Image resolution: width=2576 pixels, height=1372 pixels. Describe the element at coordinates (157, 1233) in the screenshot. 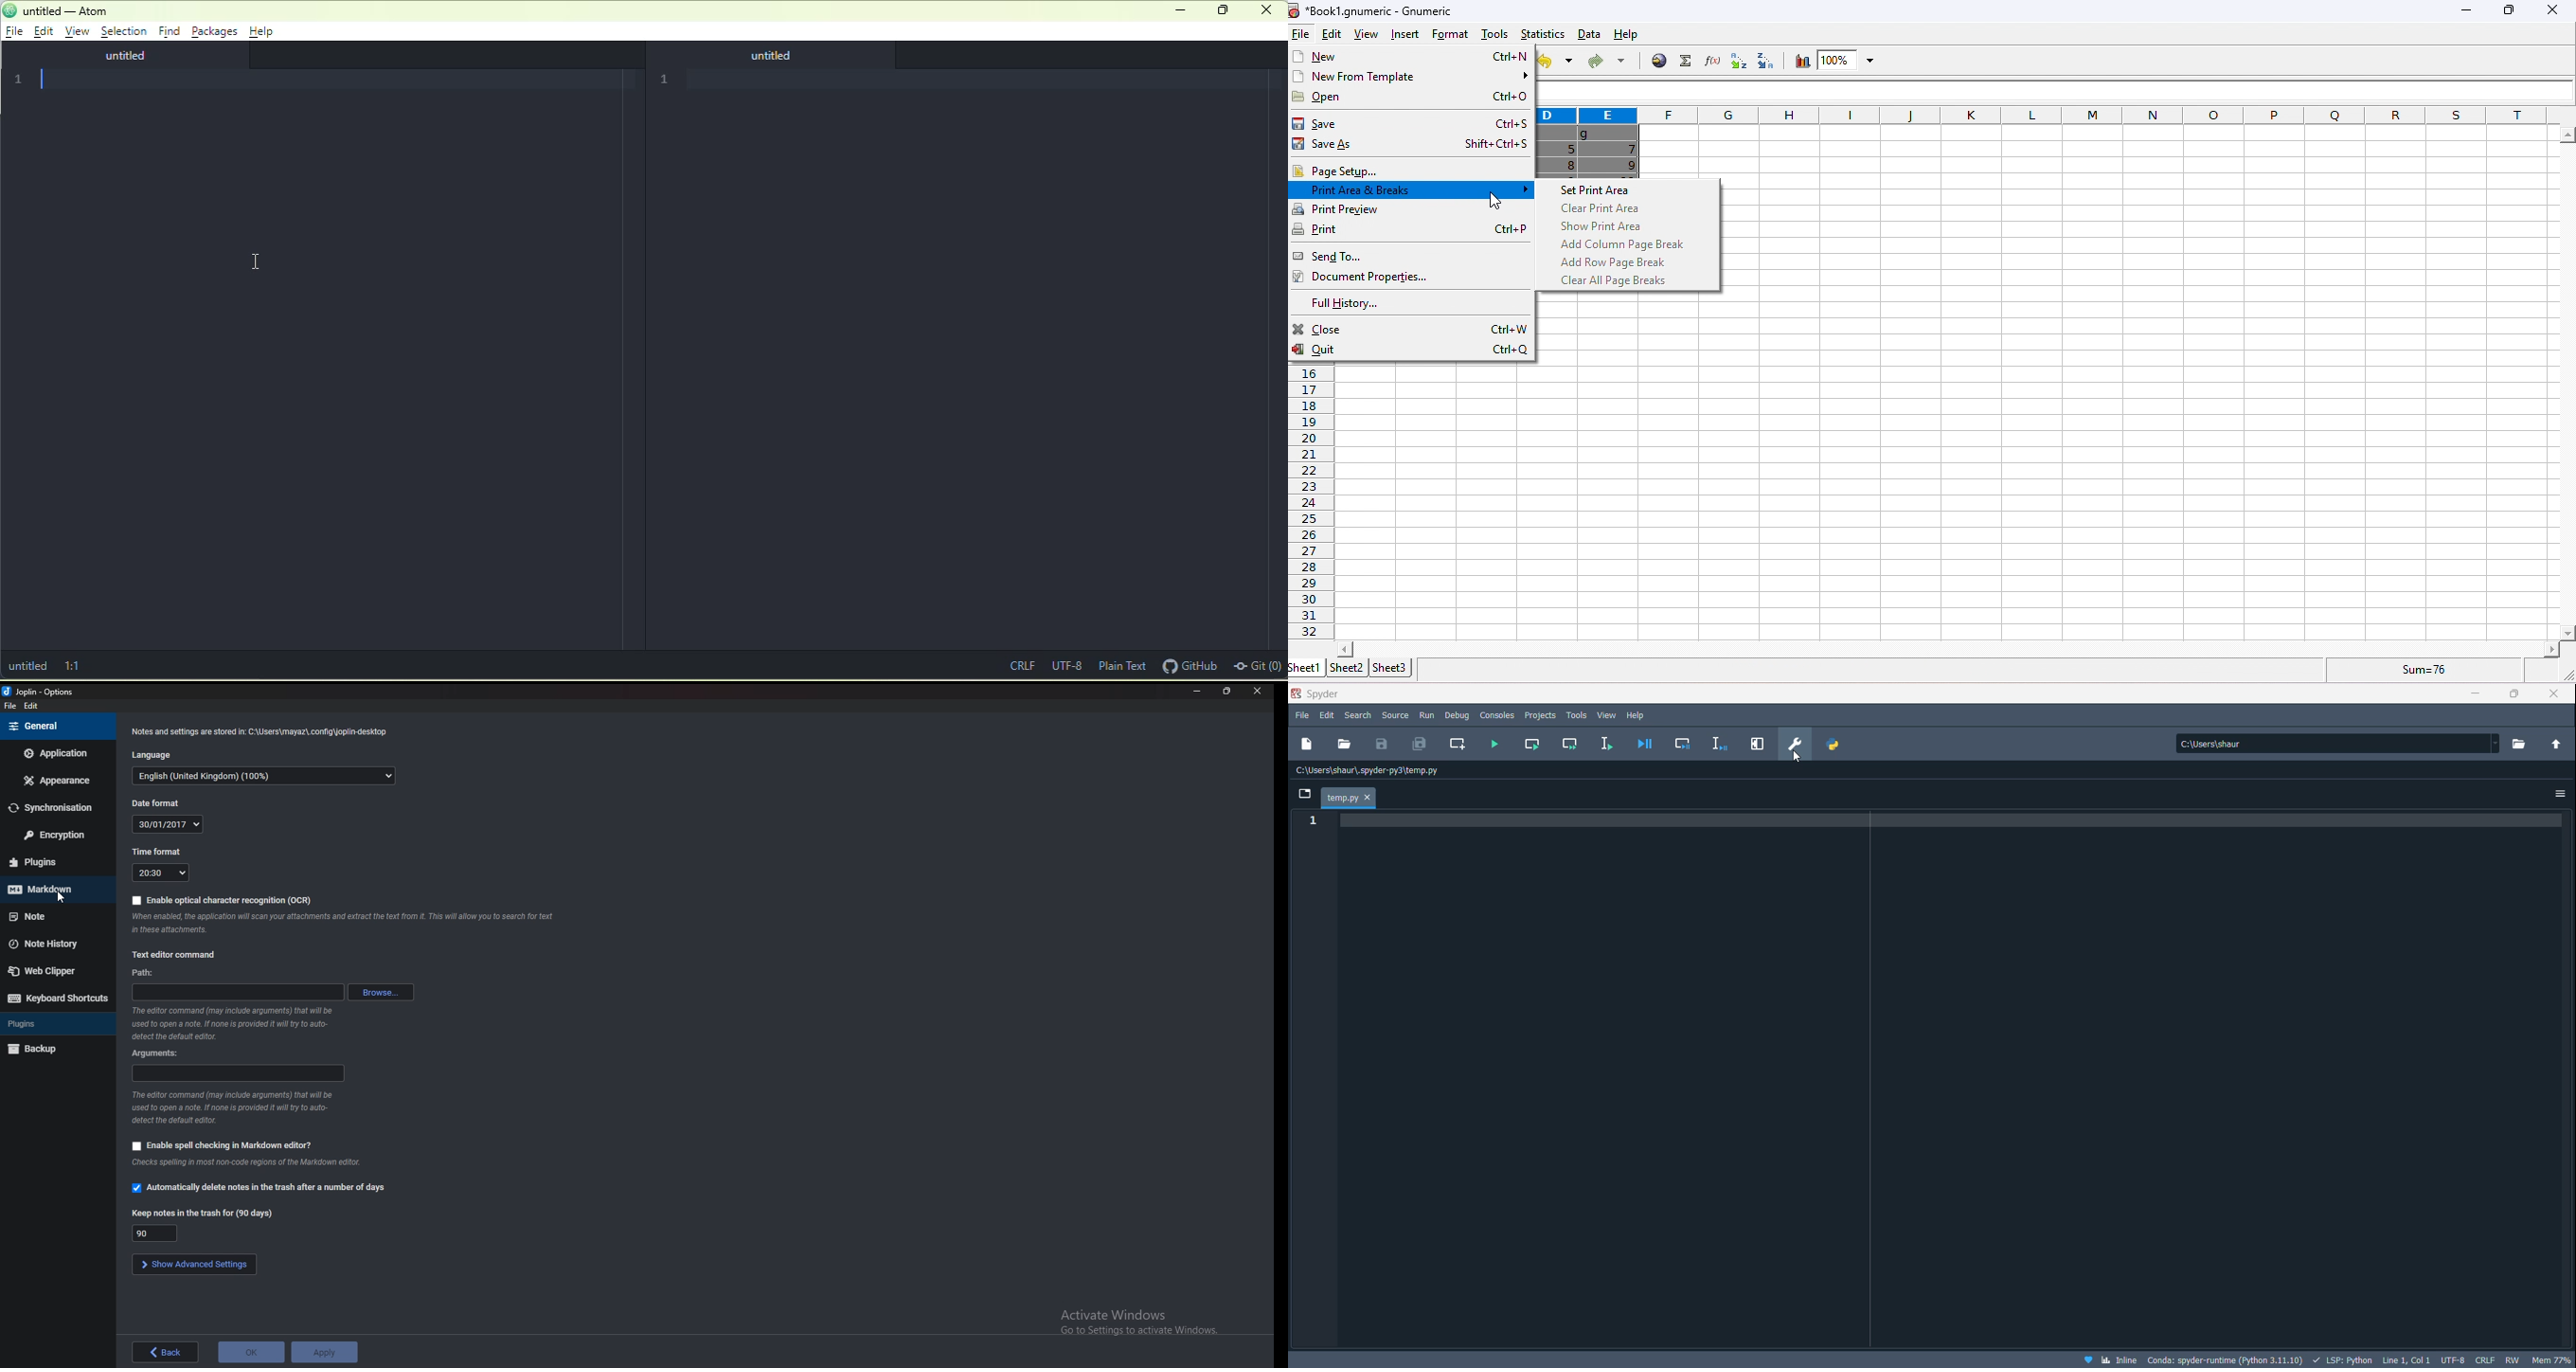

I see `Keep notes in the trash for` at that location.